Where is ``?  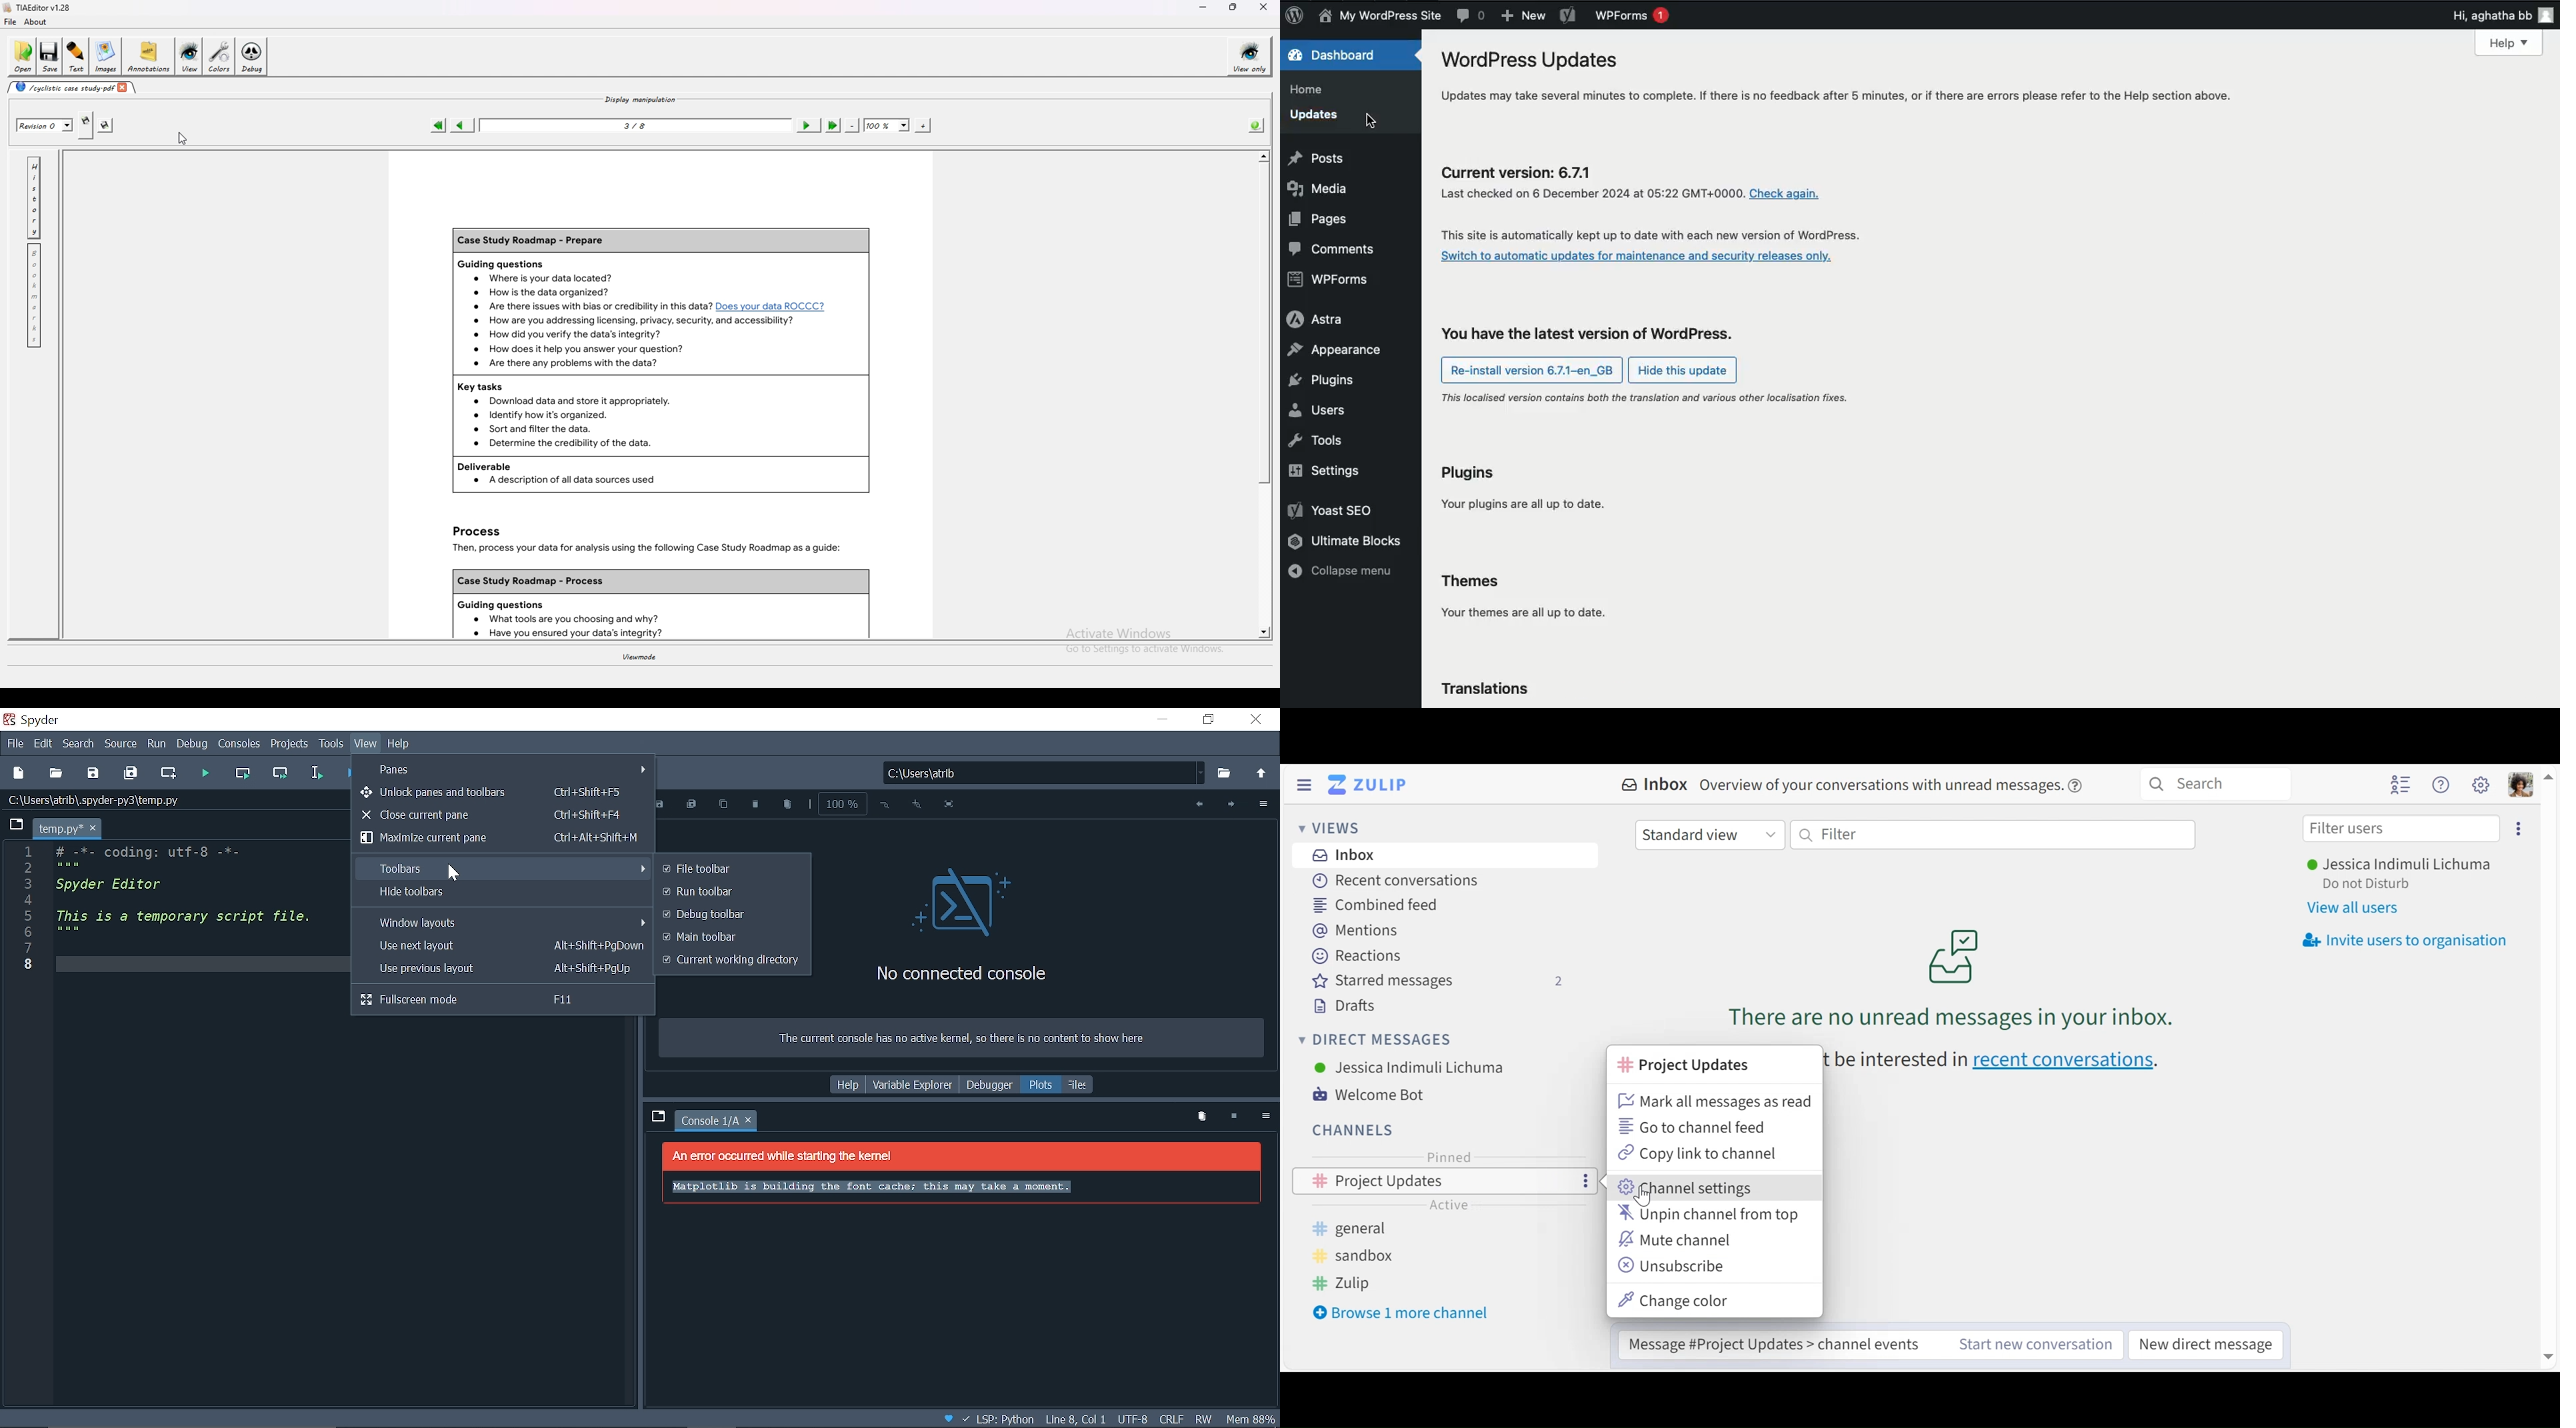  is located at coordinates (1791, 194).